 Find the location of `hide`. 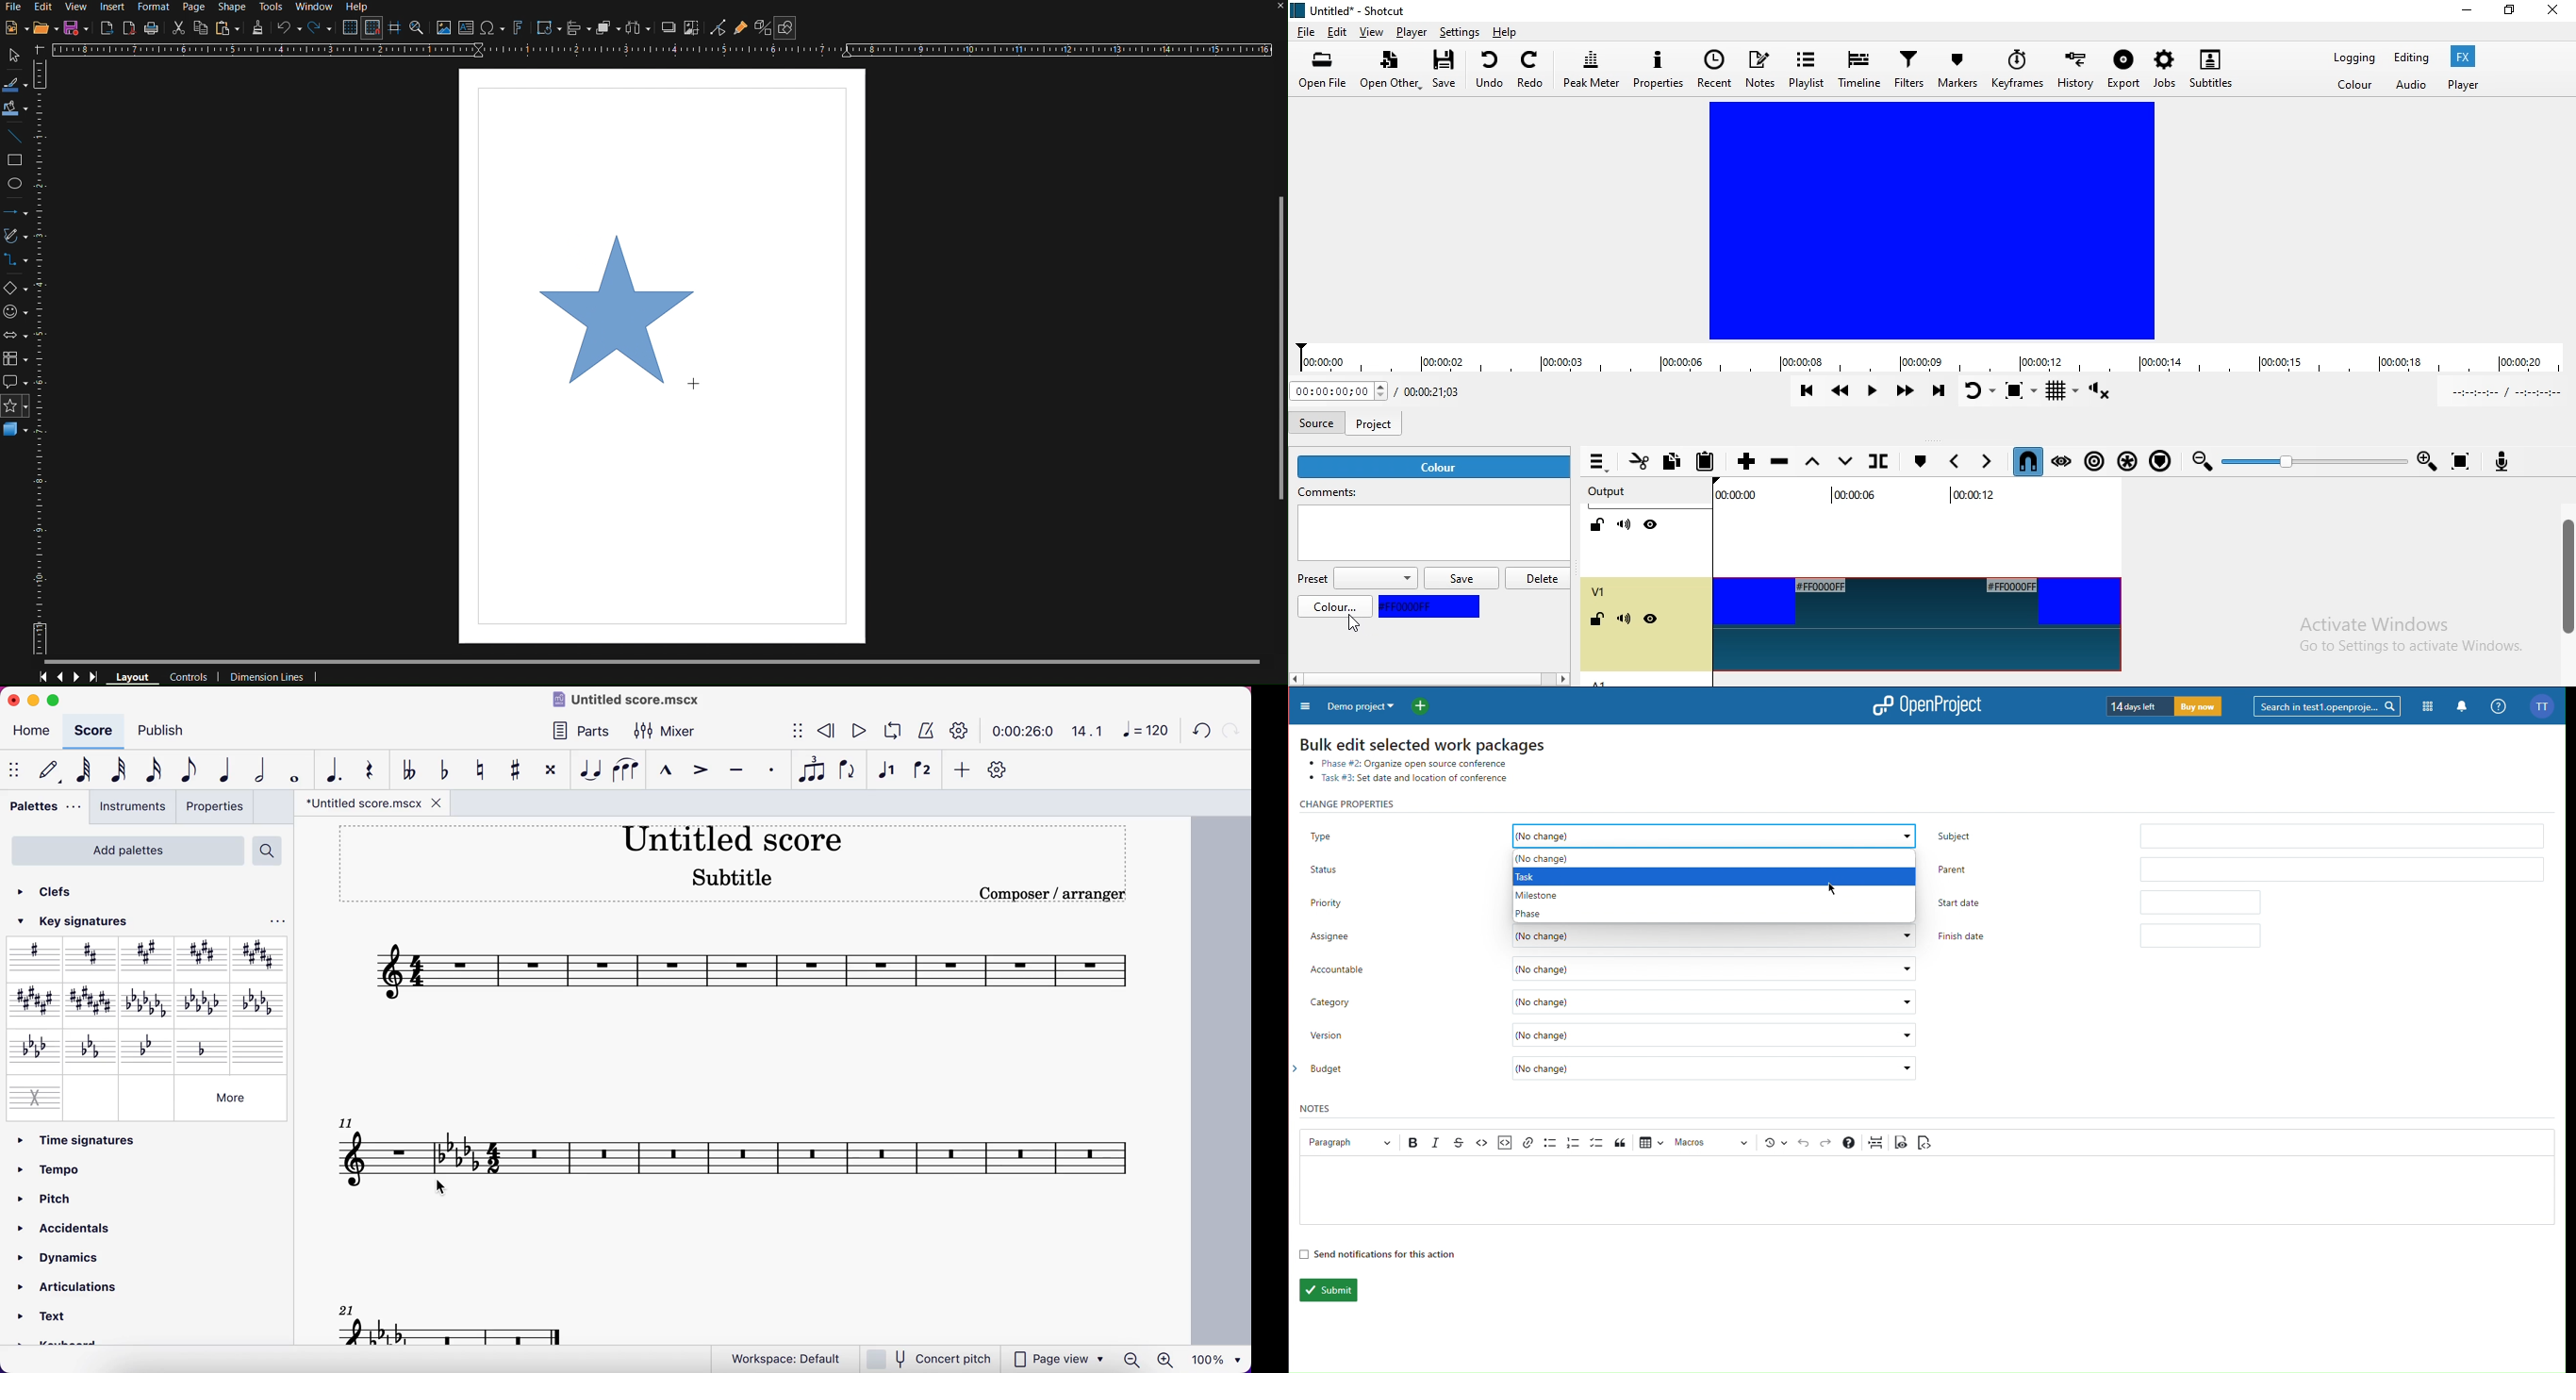

hide is located at coordinates (1650, 620).